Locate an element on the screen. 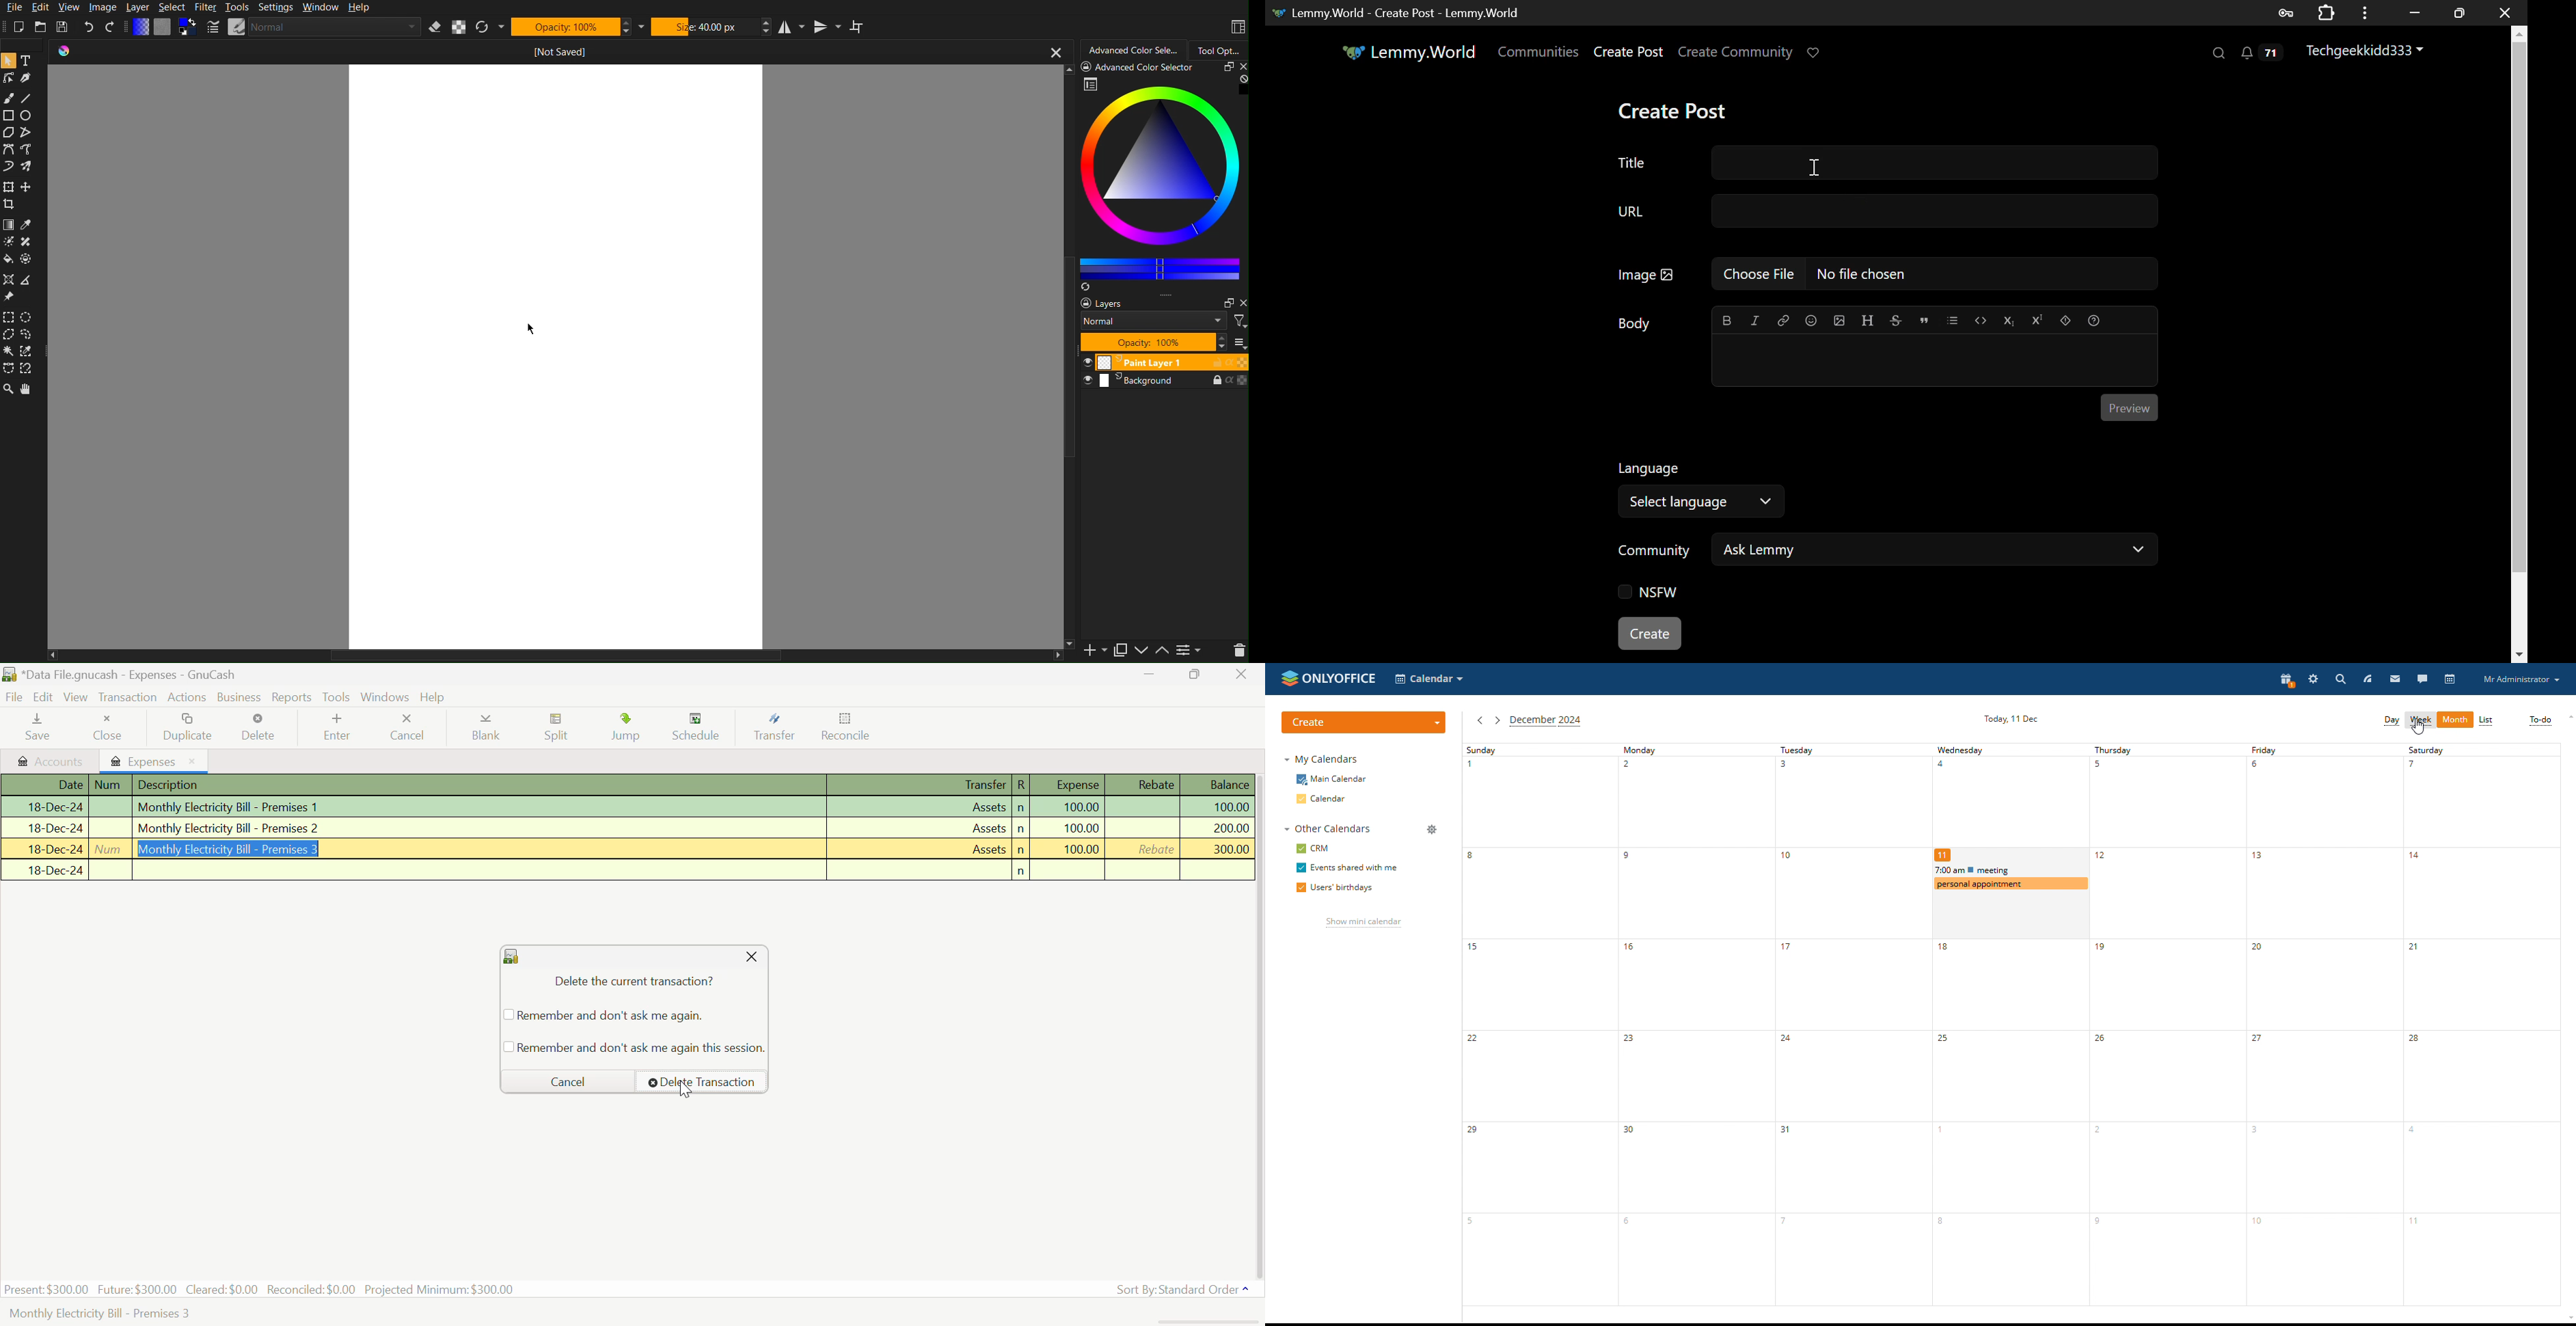  New Transaction Entry Row is located at coordinates (627, 871).